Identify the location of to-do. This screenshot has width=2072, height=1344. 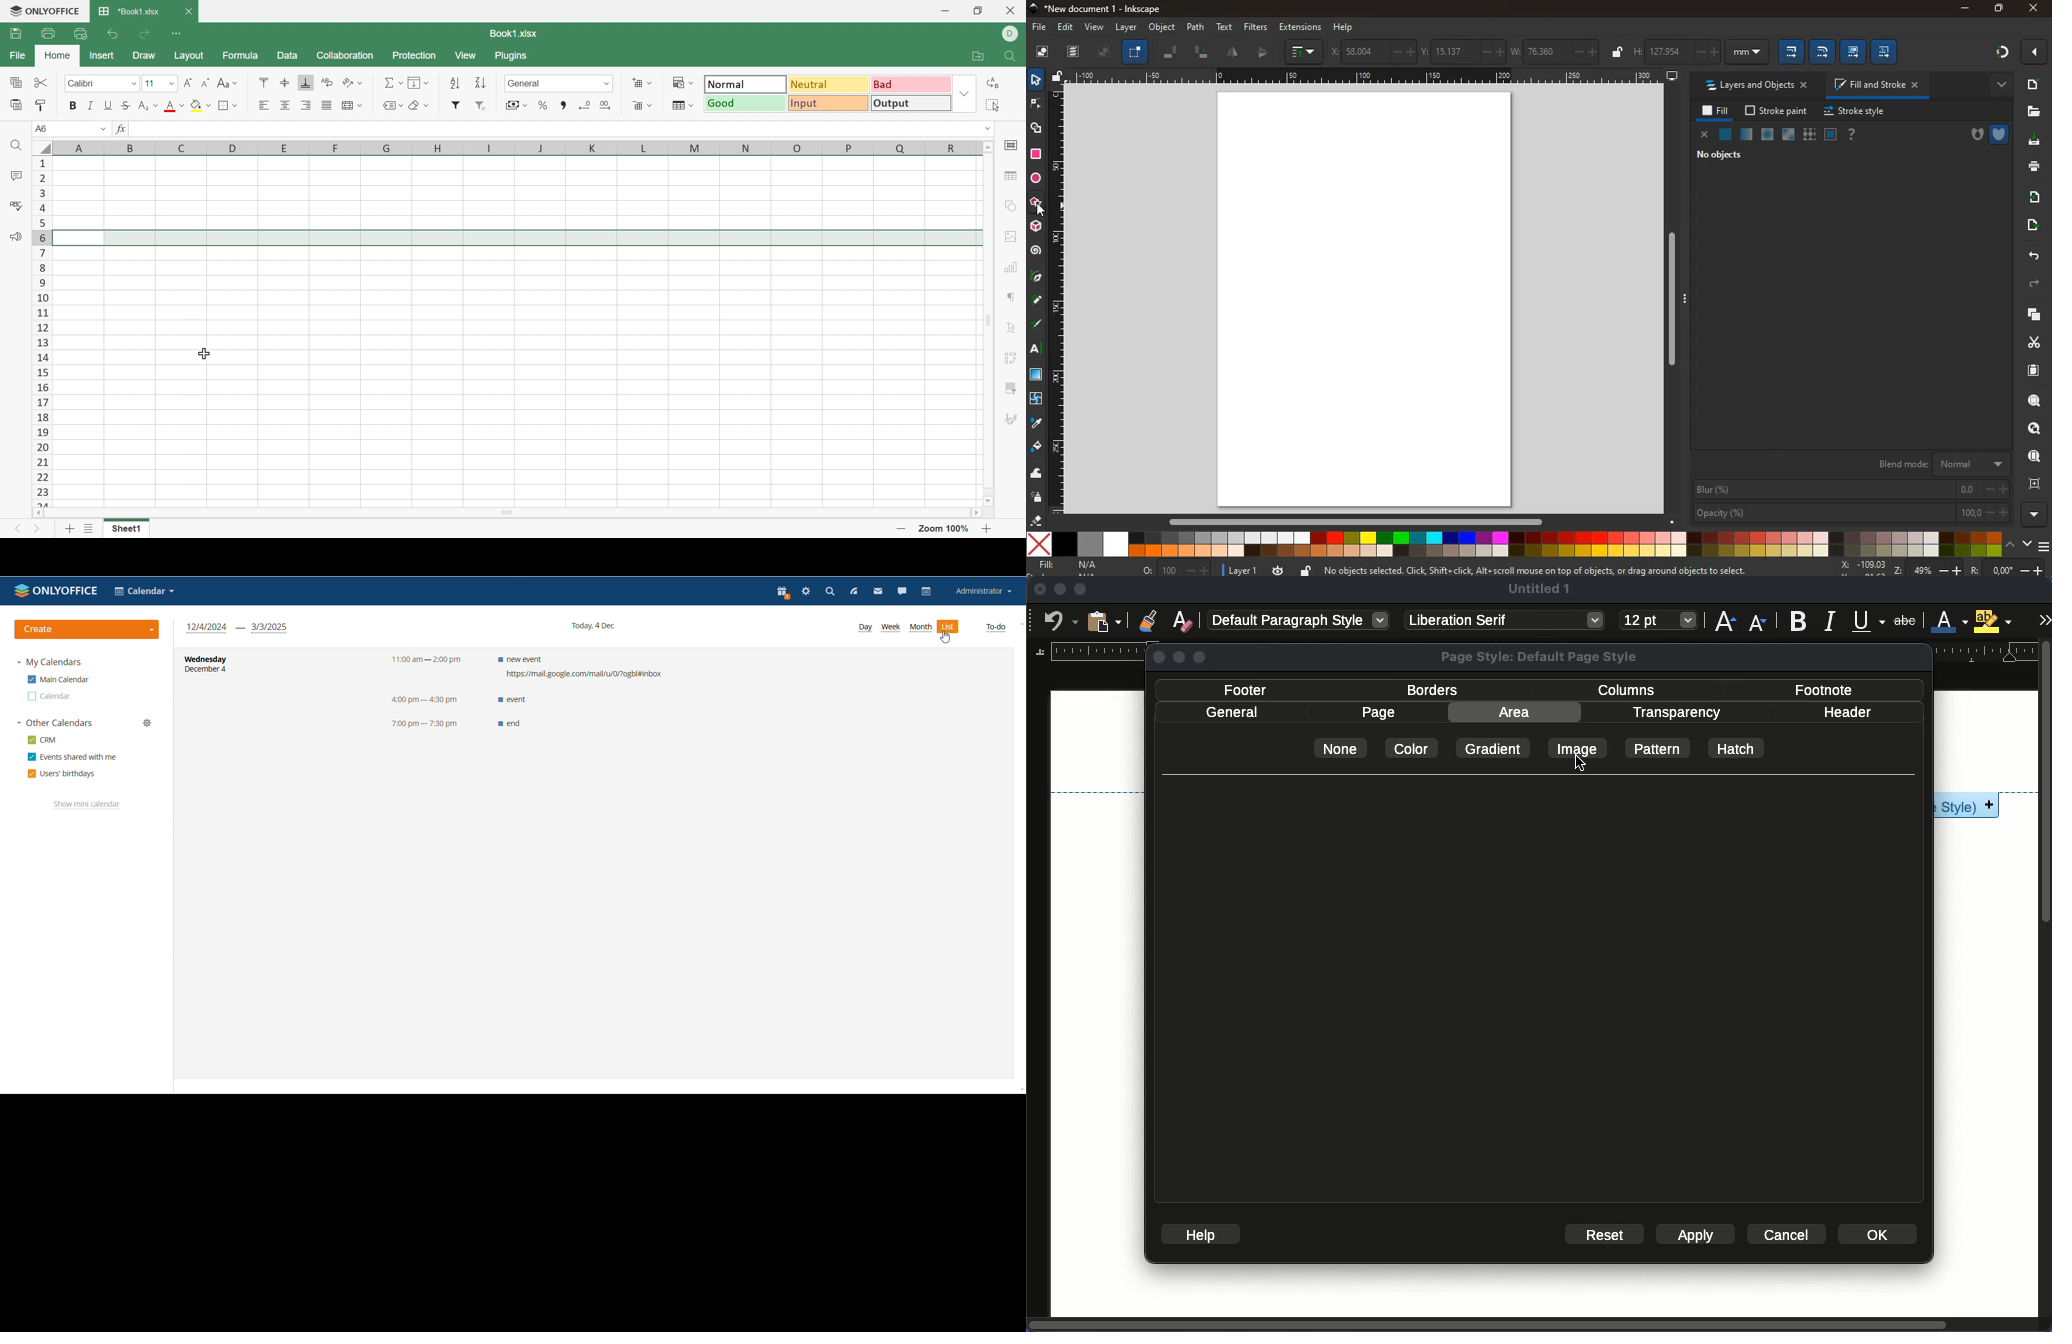
(995, 628).